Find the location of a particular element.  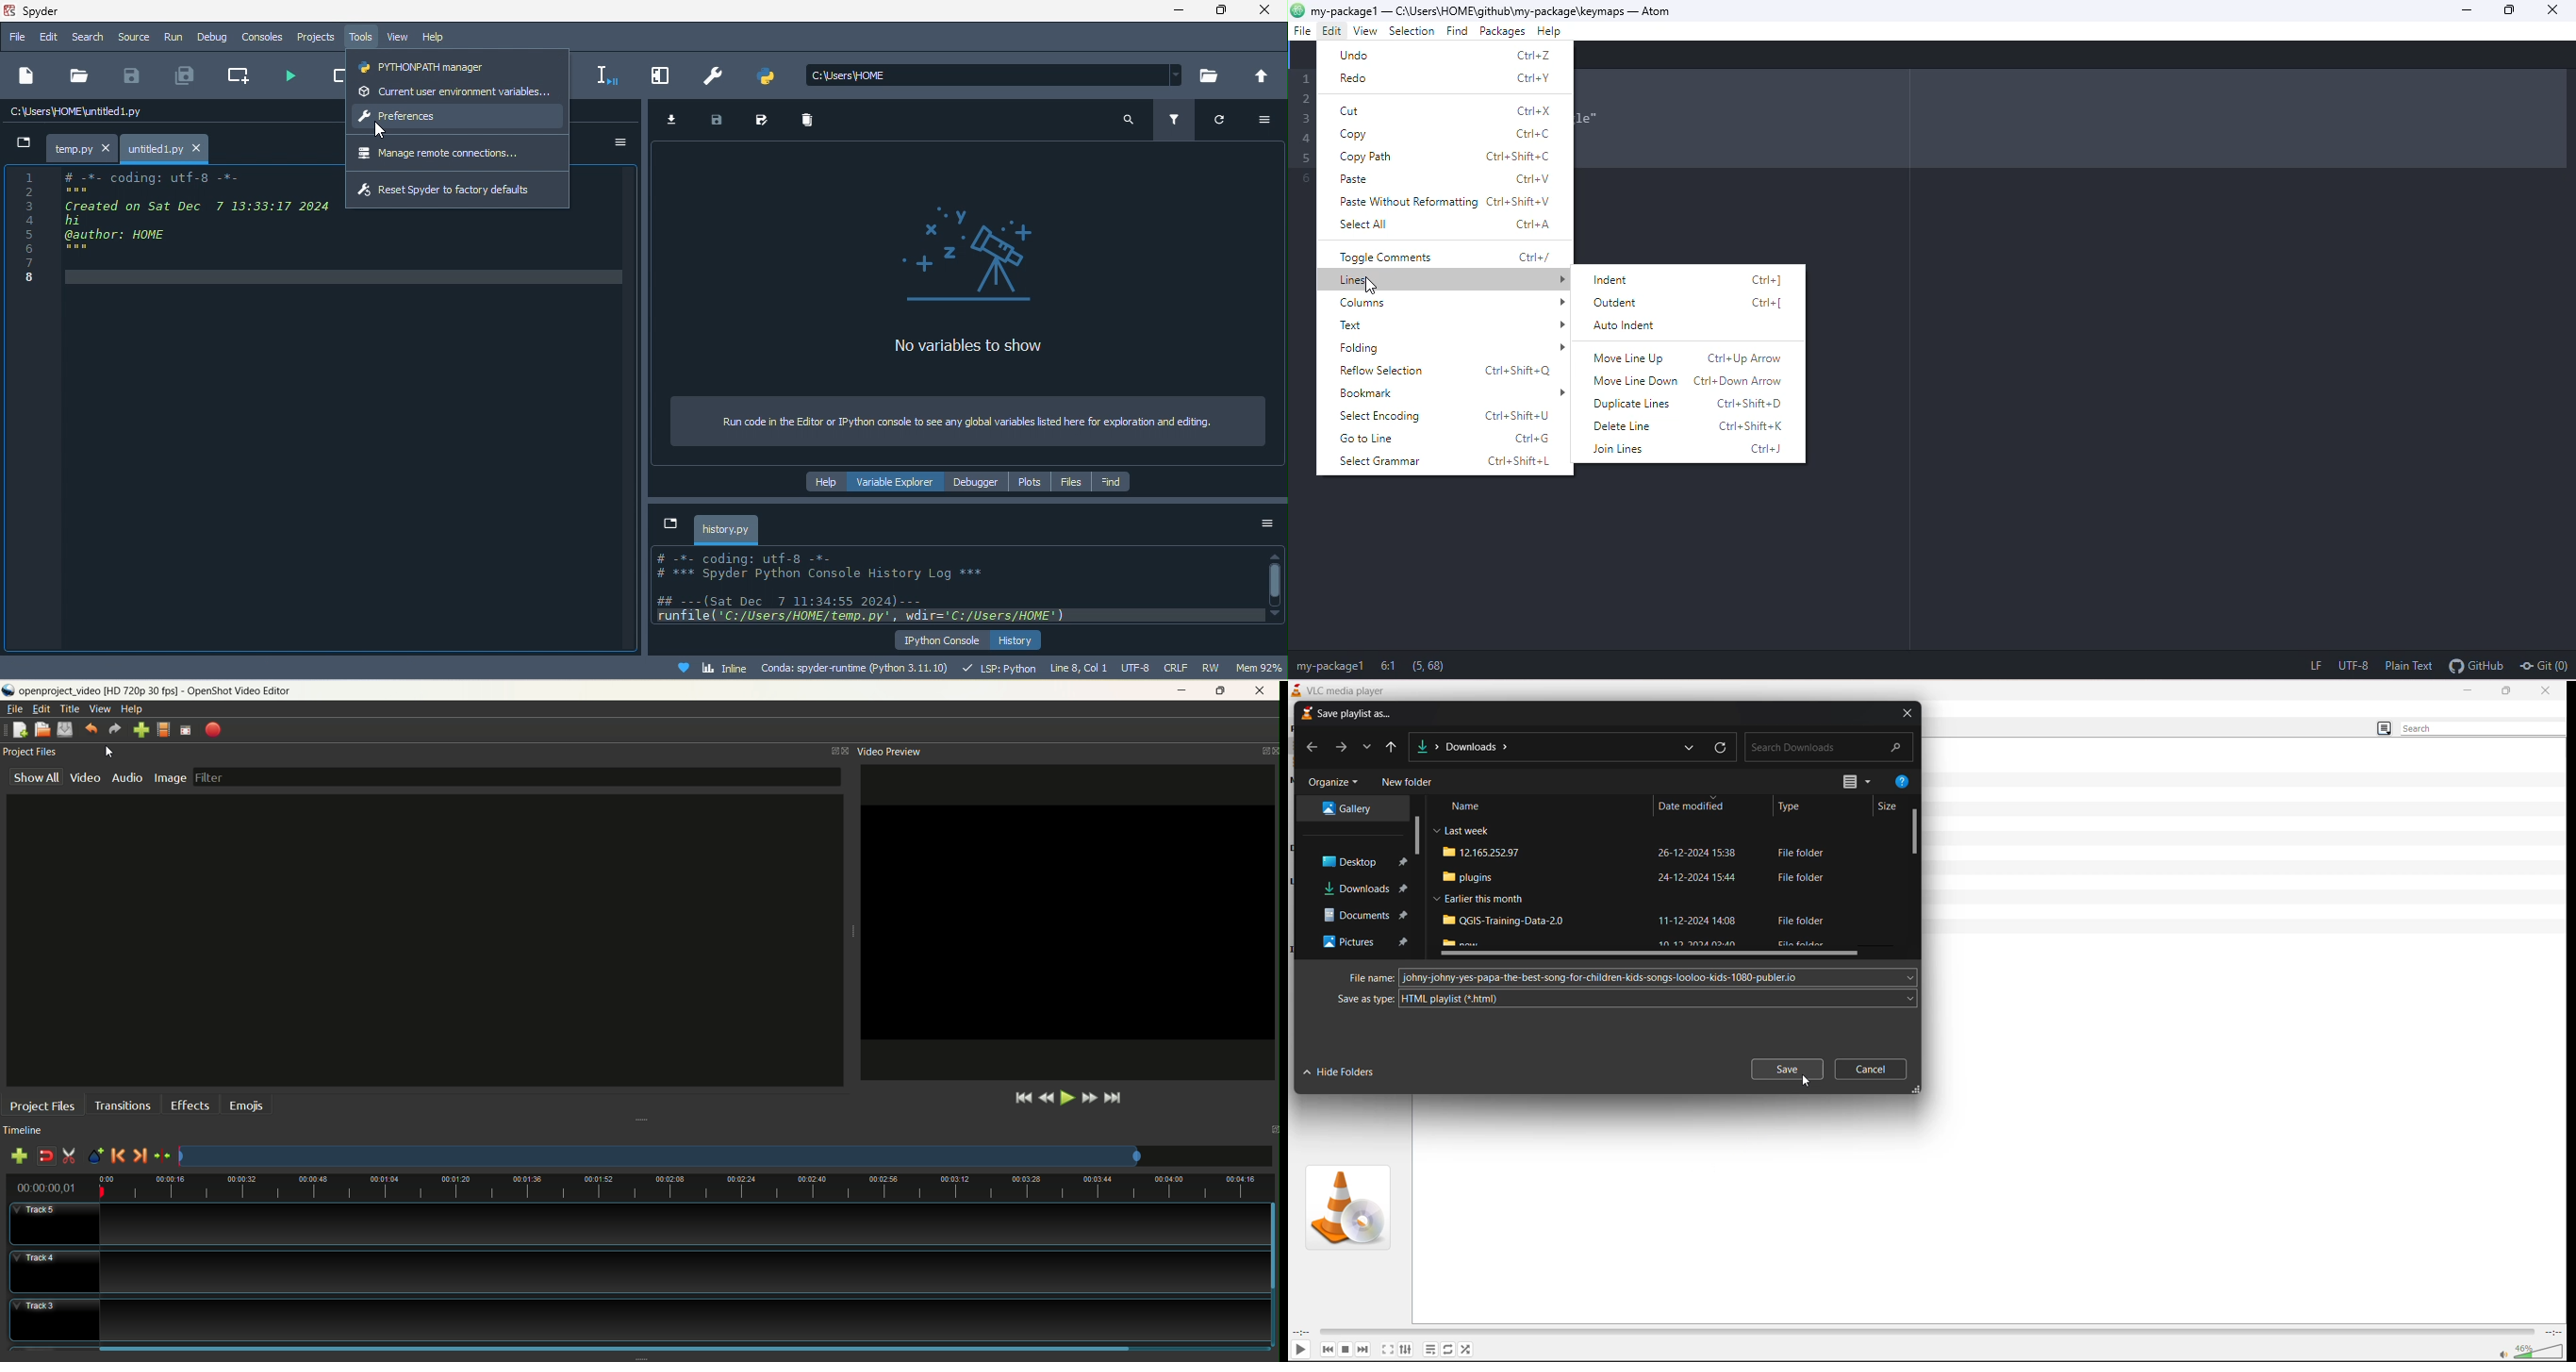

time is located at coordinates (50, 1187).